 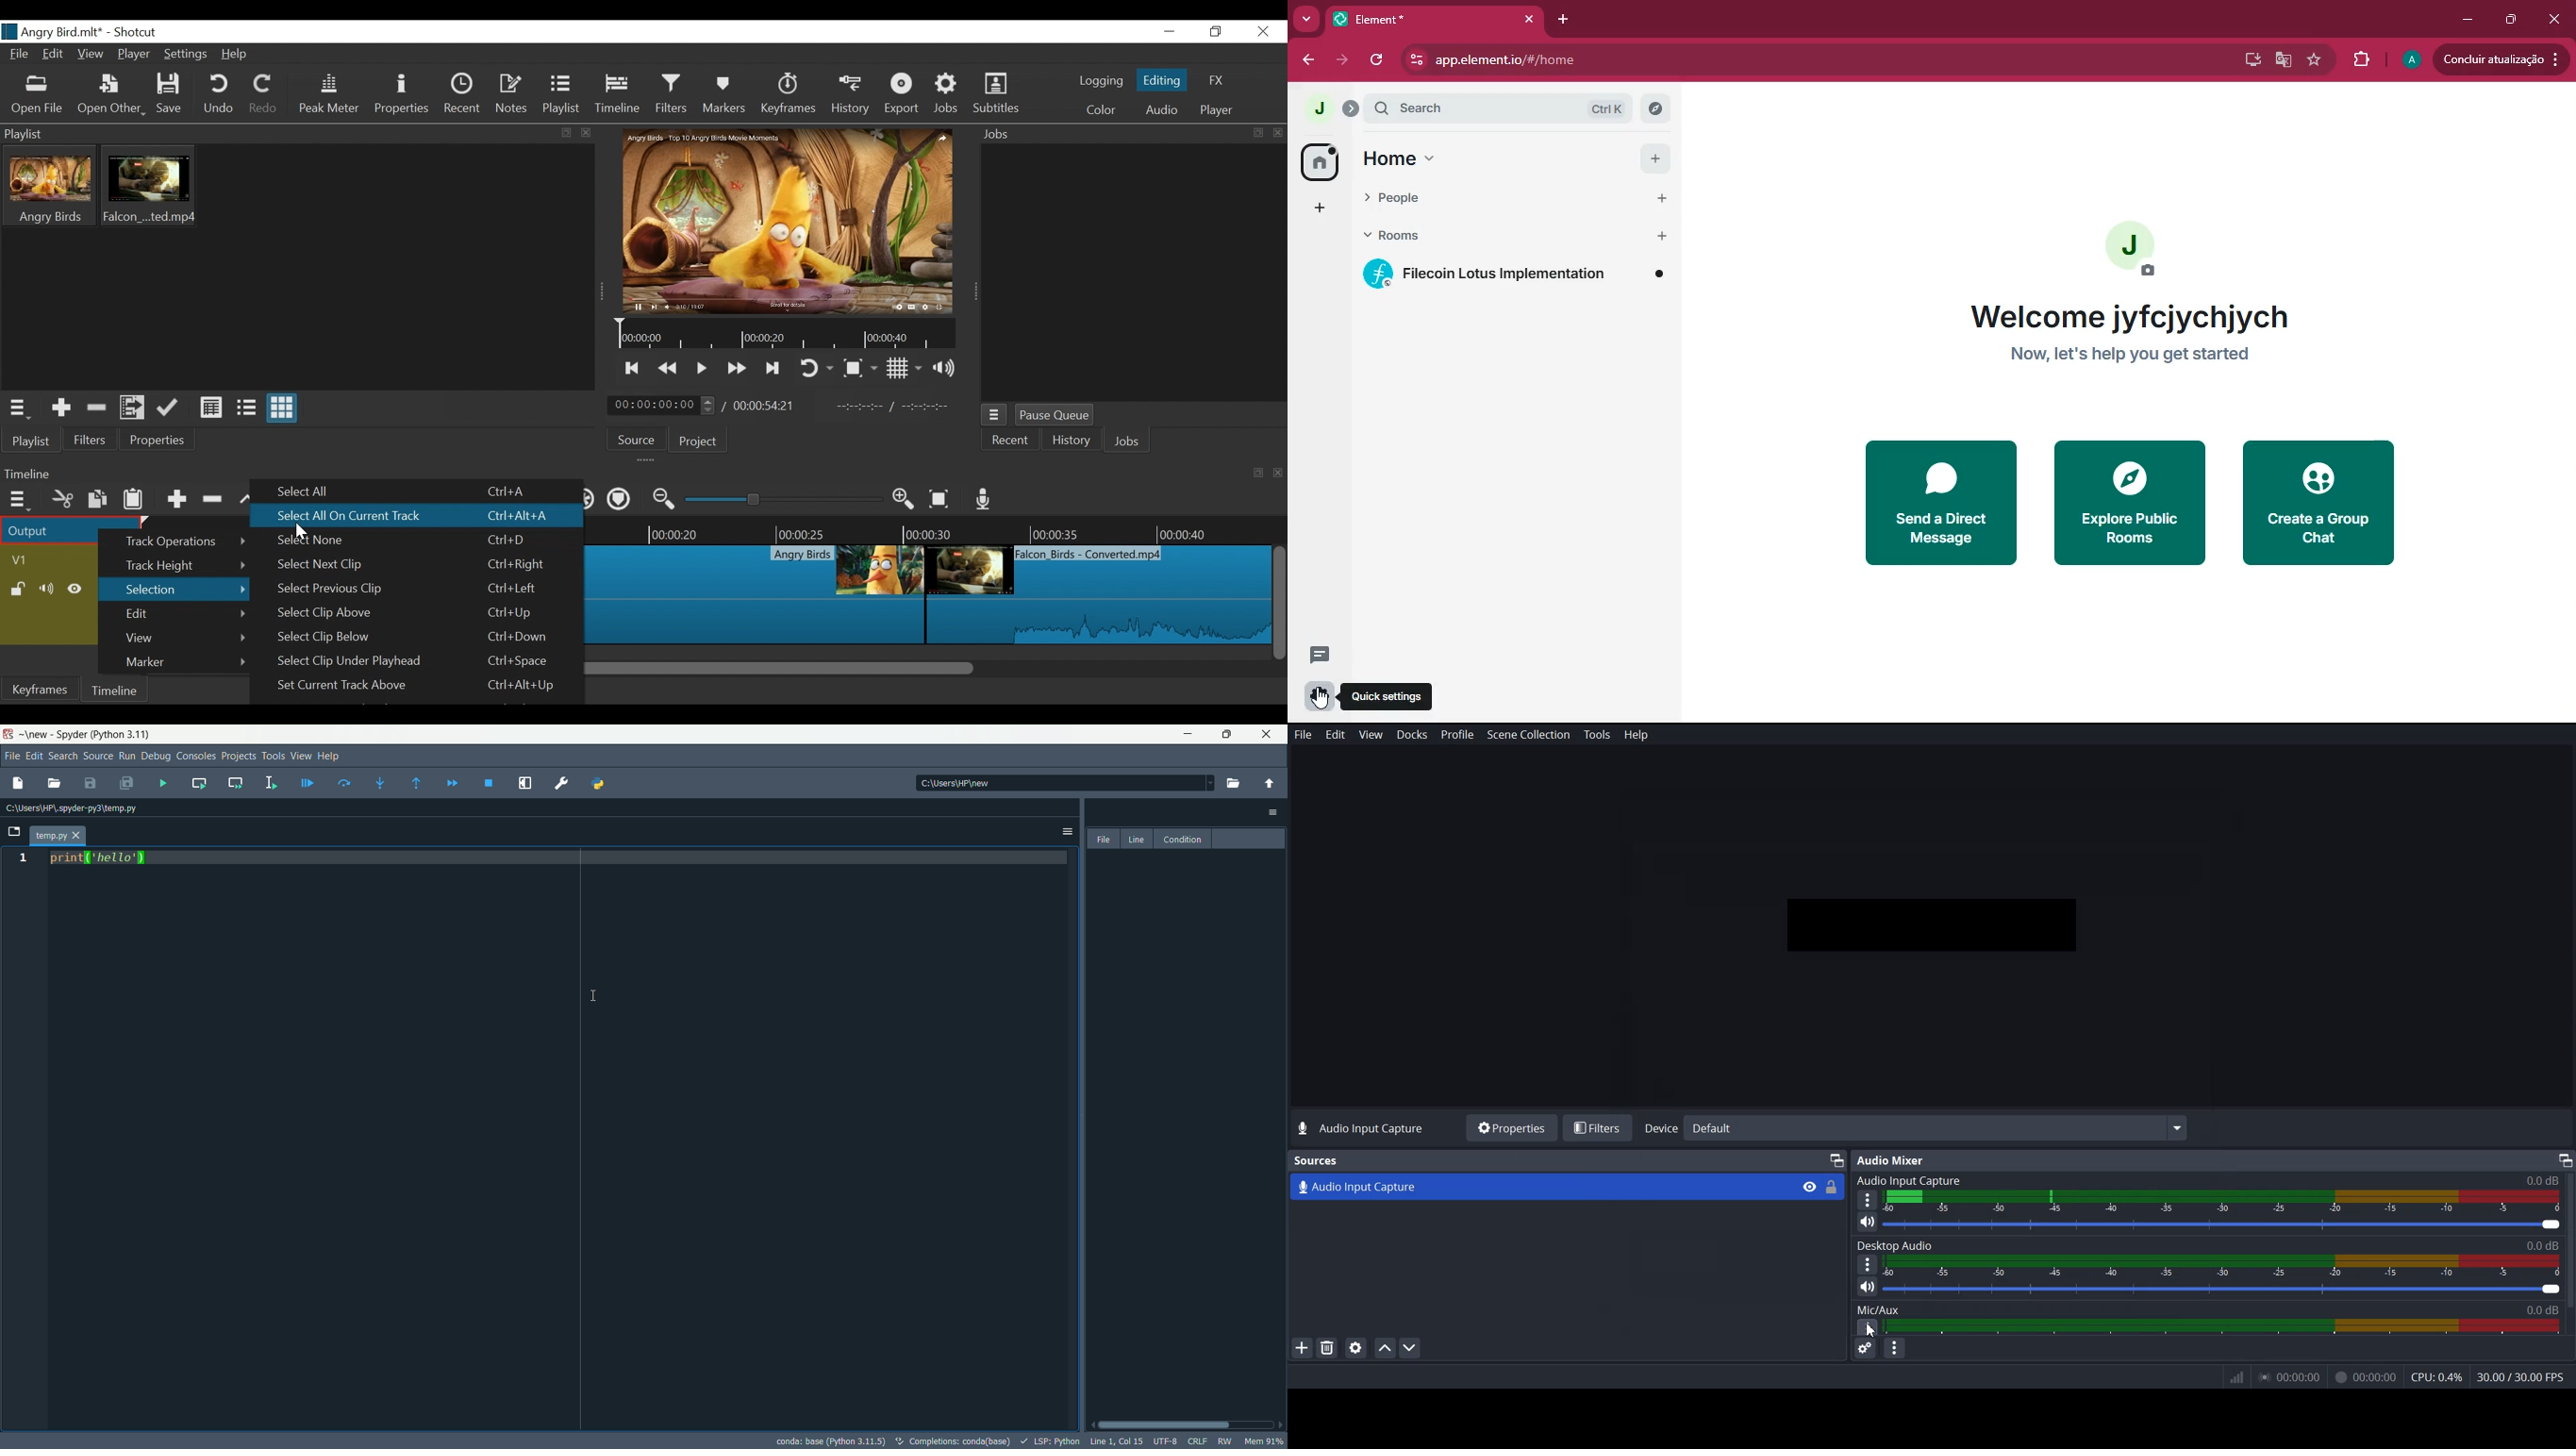 I want to click on More , so click(x=1867, y=1200).